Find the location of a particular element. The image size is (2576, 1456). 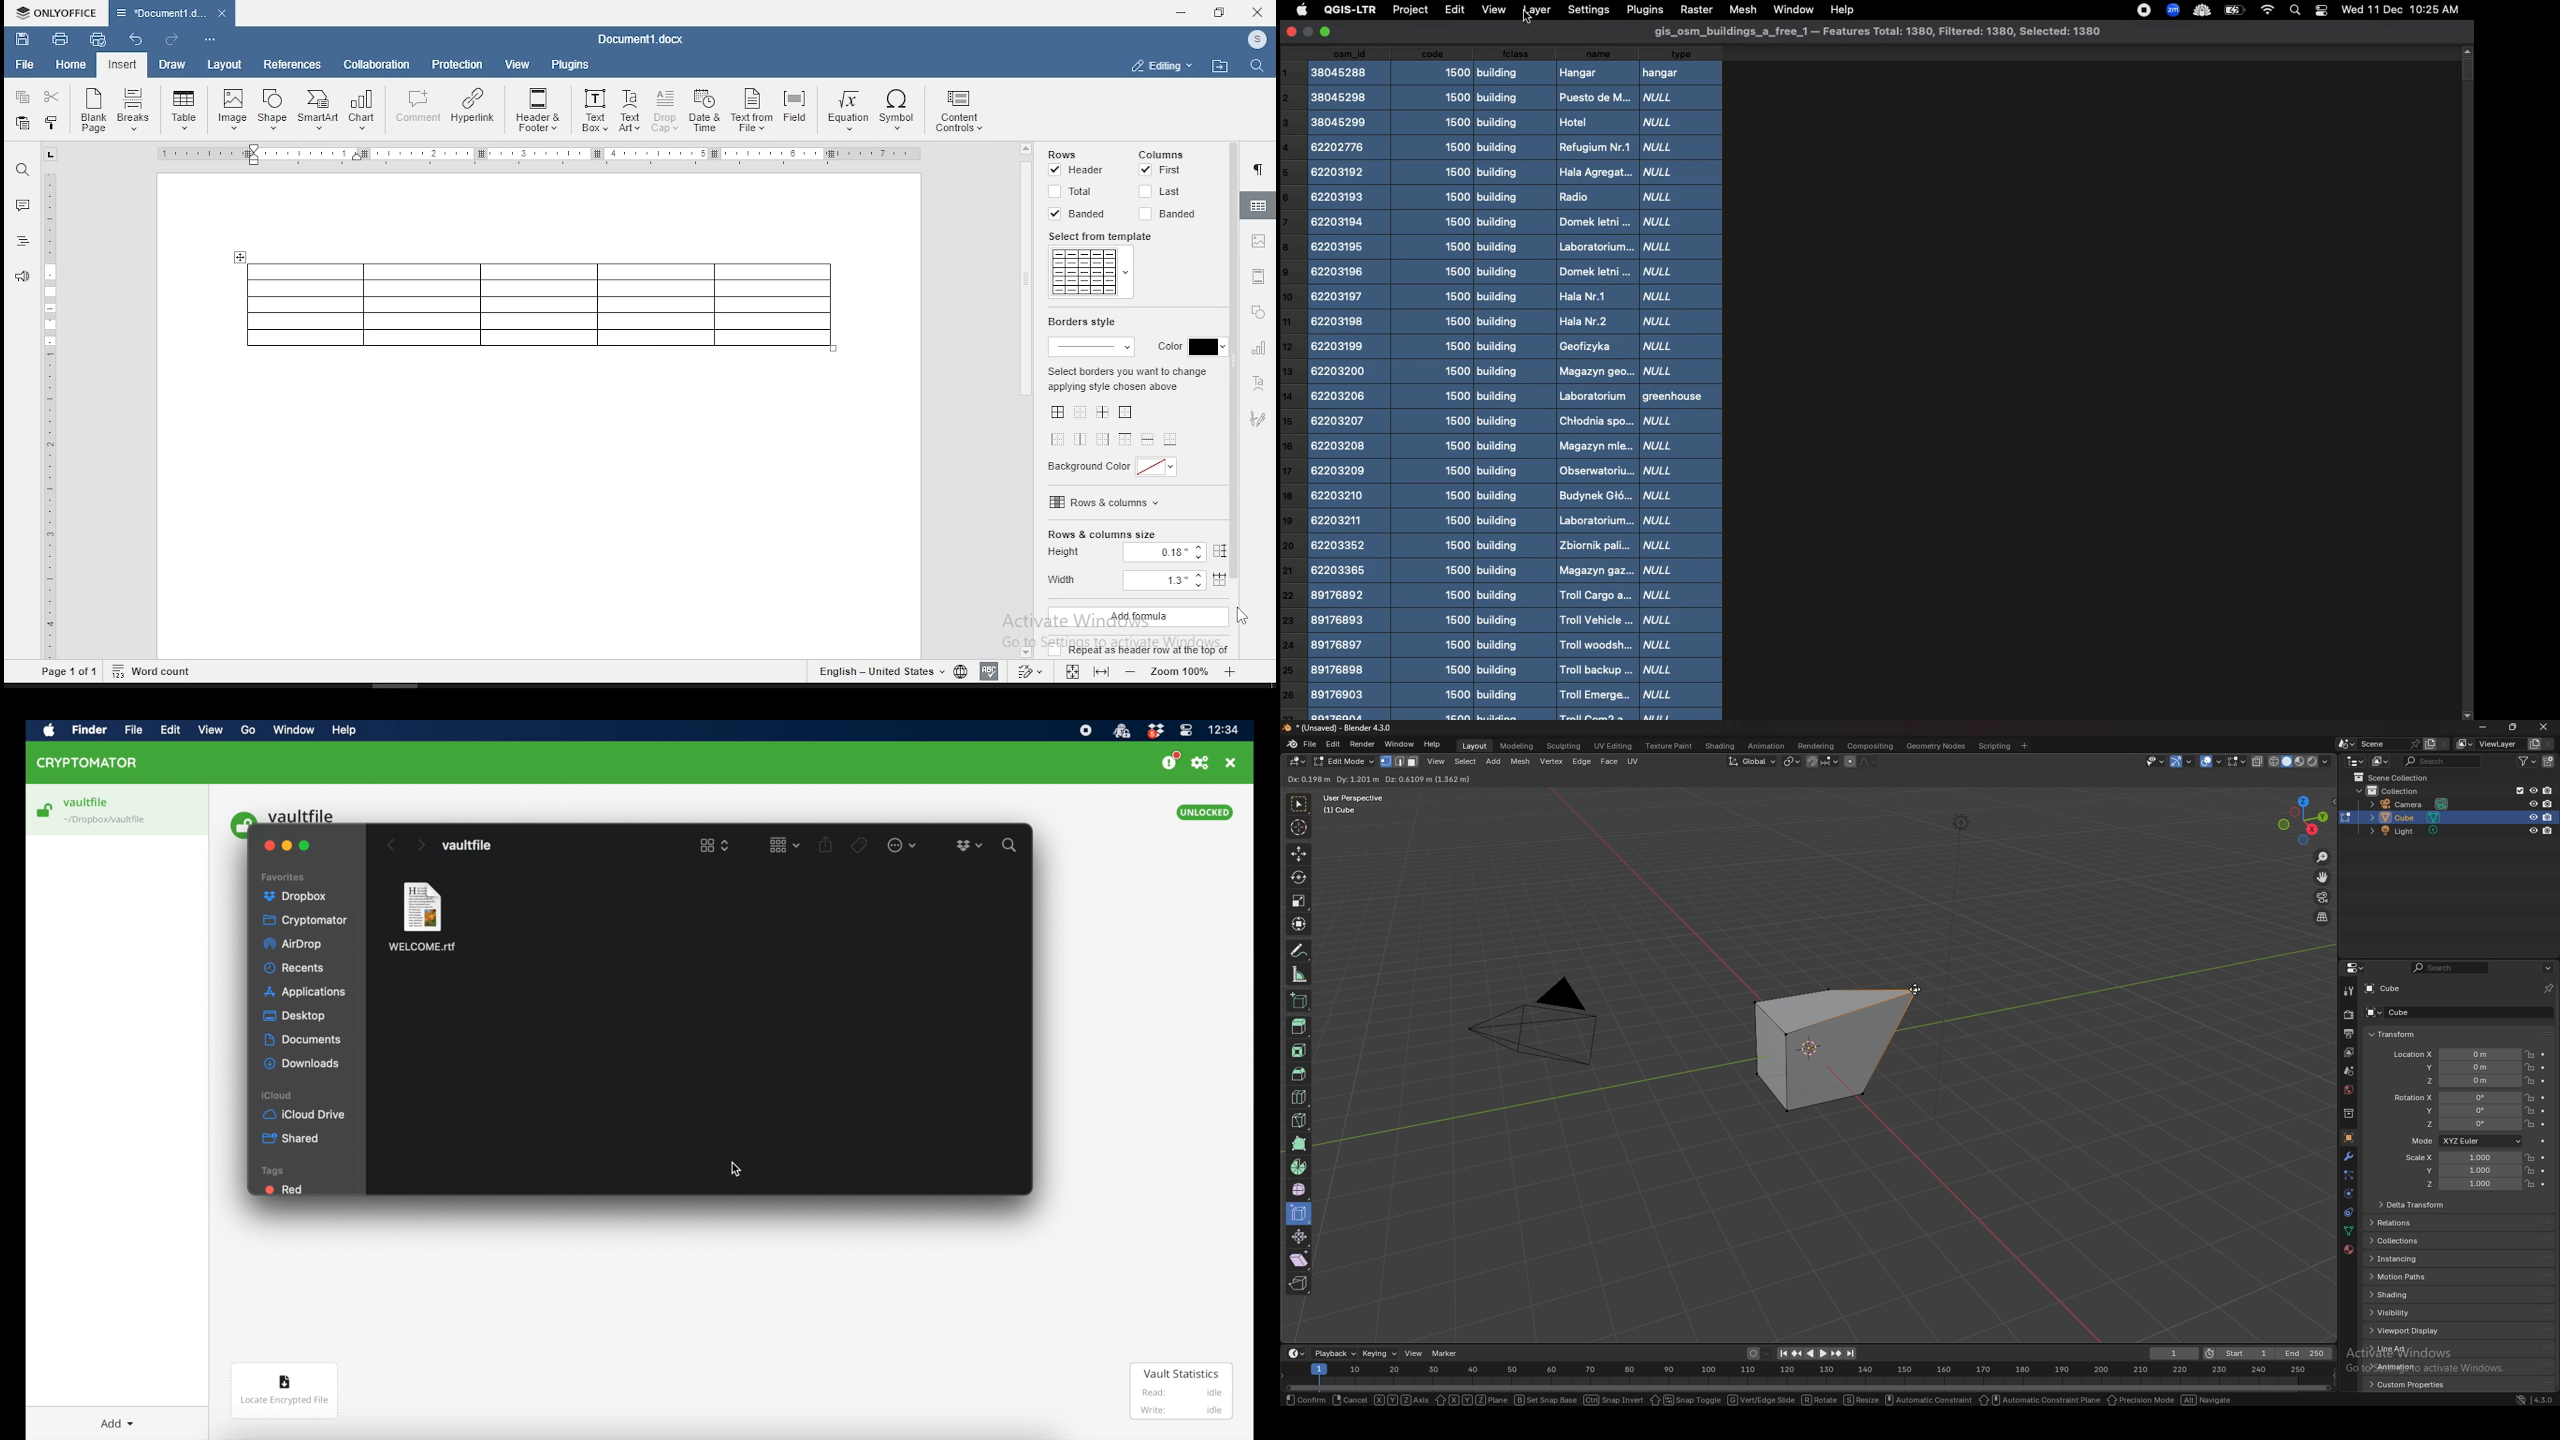

paste is located at coordinates (23, 126).